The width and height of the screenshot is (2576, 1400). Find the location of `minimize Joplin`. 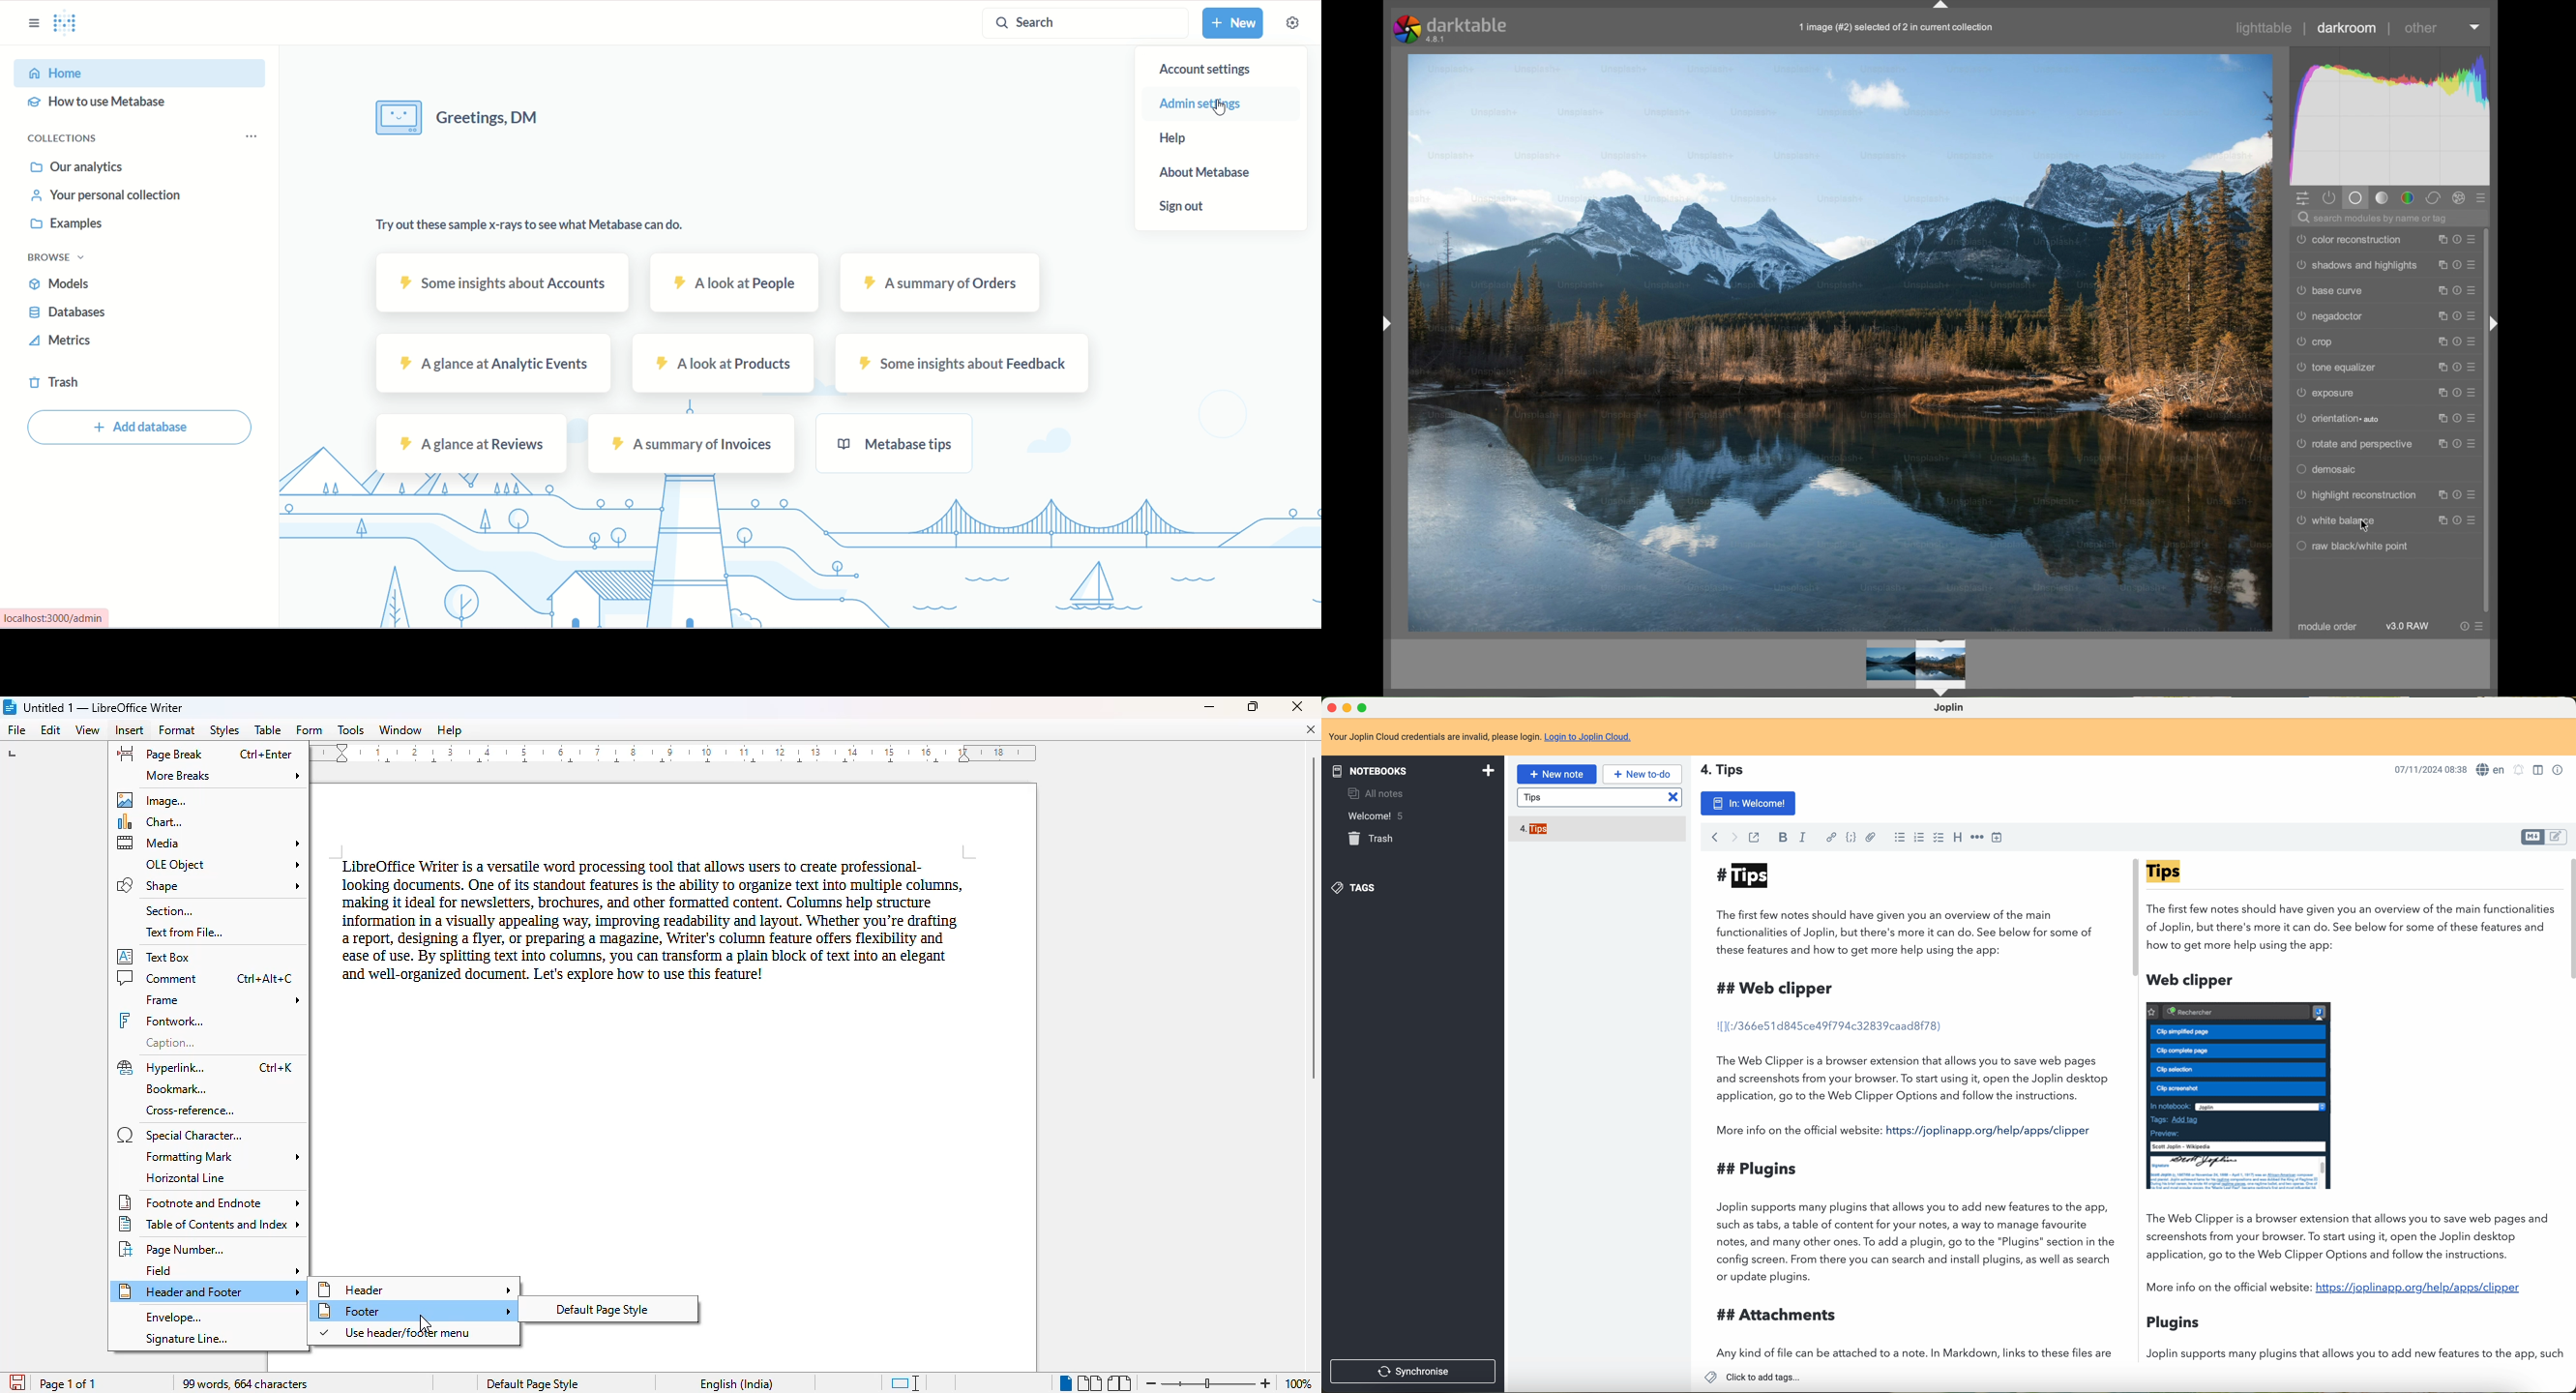

minimize Joplin is located at coordinates (1347, 708).